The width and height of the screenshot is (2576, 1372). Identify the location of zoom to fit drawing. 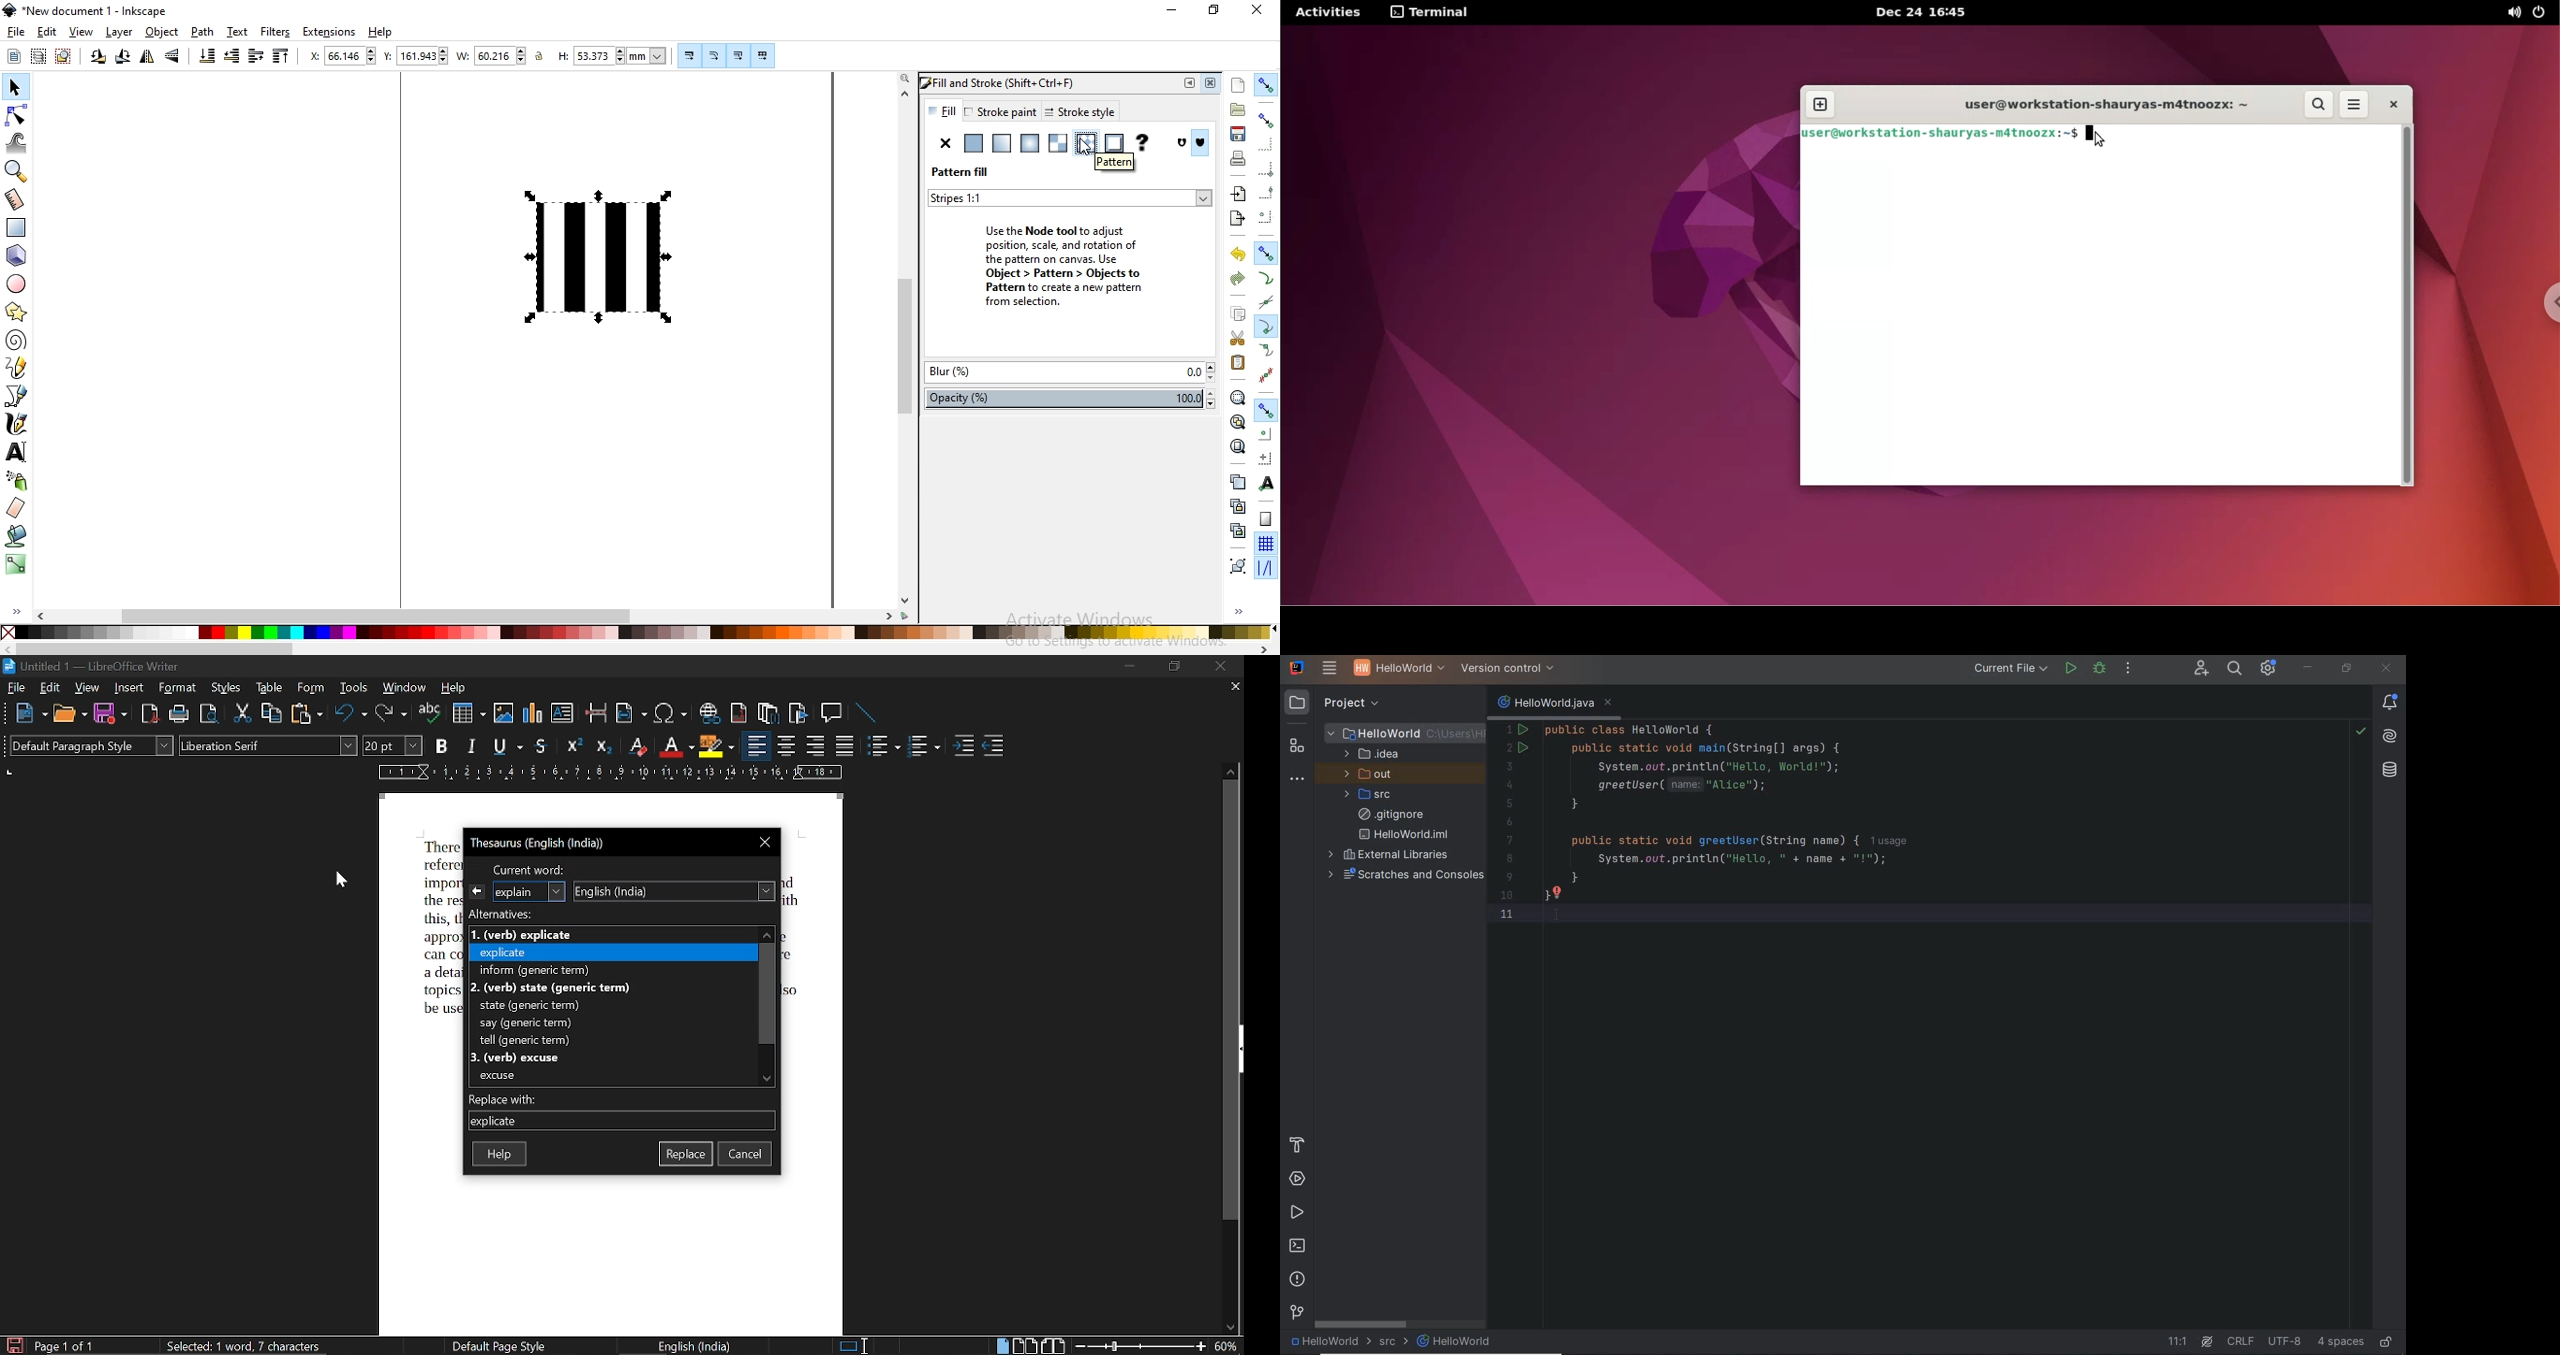
(1236, 423).